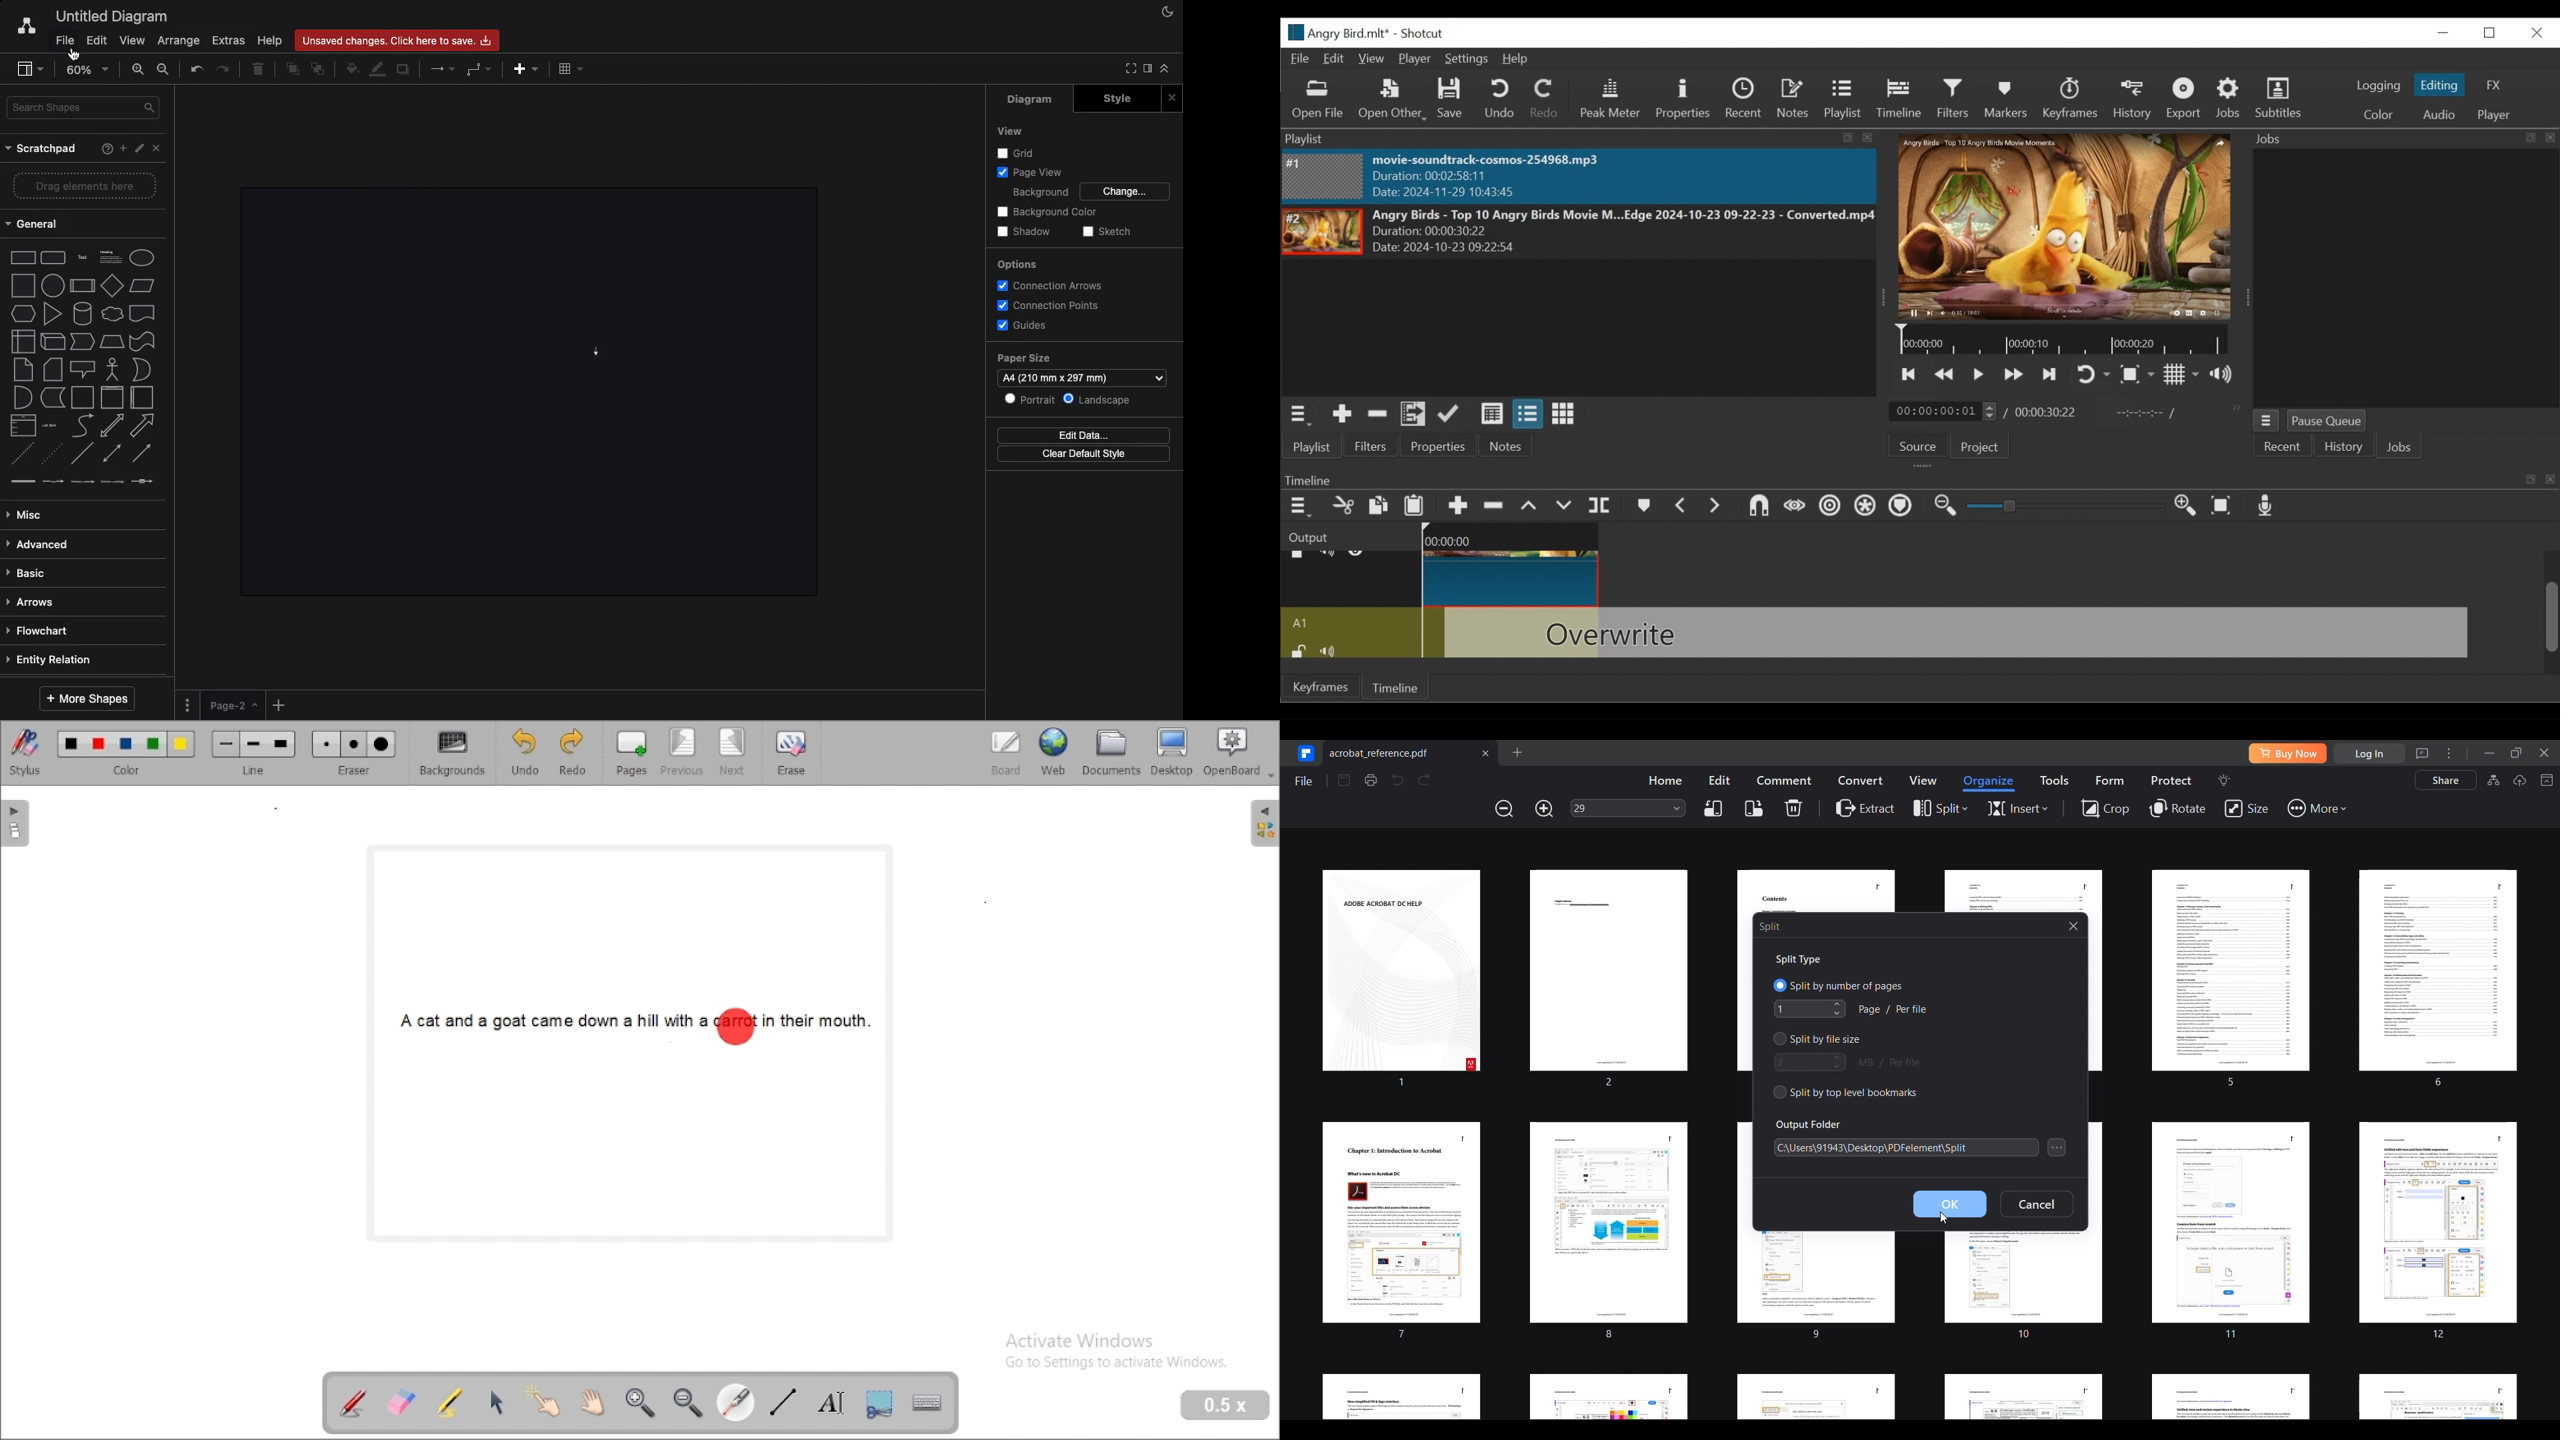  What do you see at coordinates (2279, 449) in the screenshot?
I see `Recent` at bounding box center [2279, 449].